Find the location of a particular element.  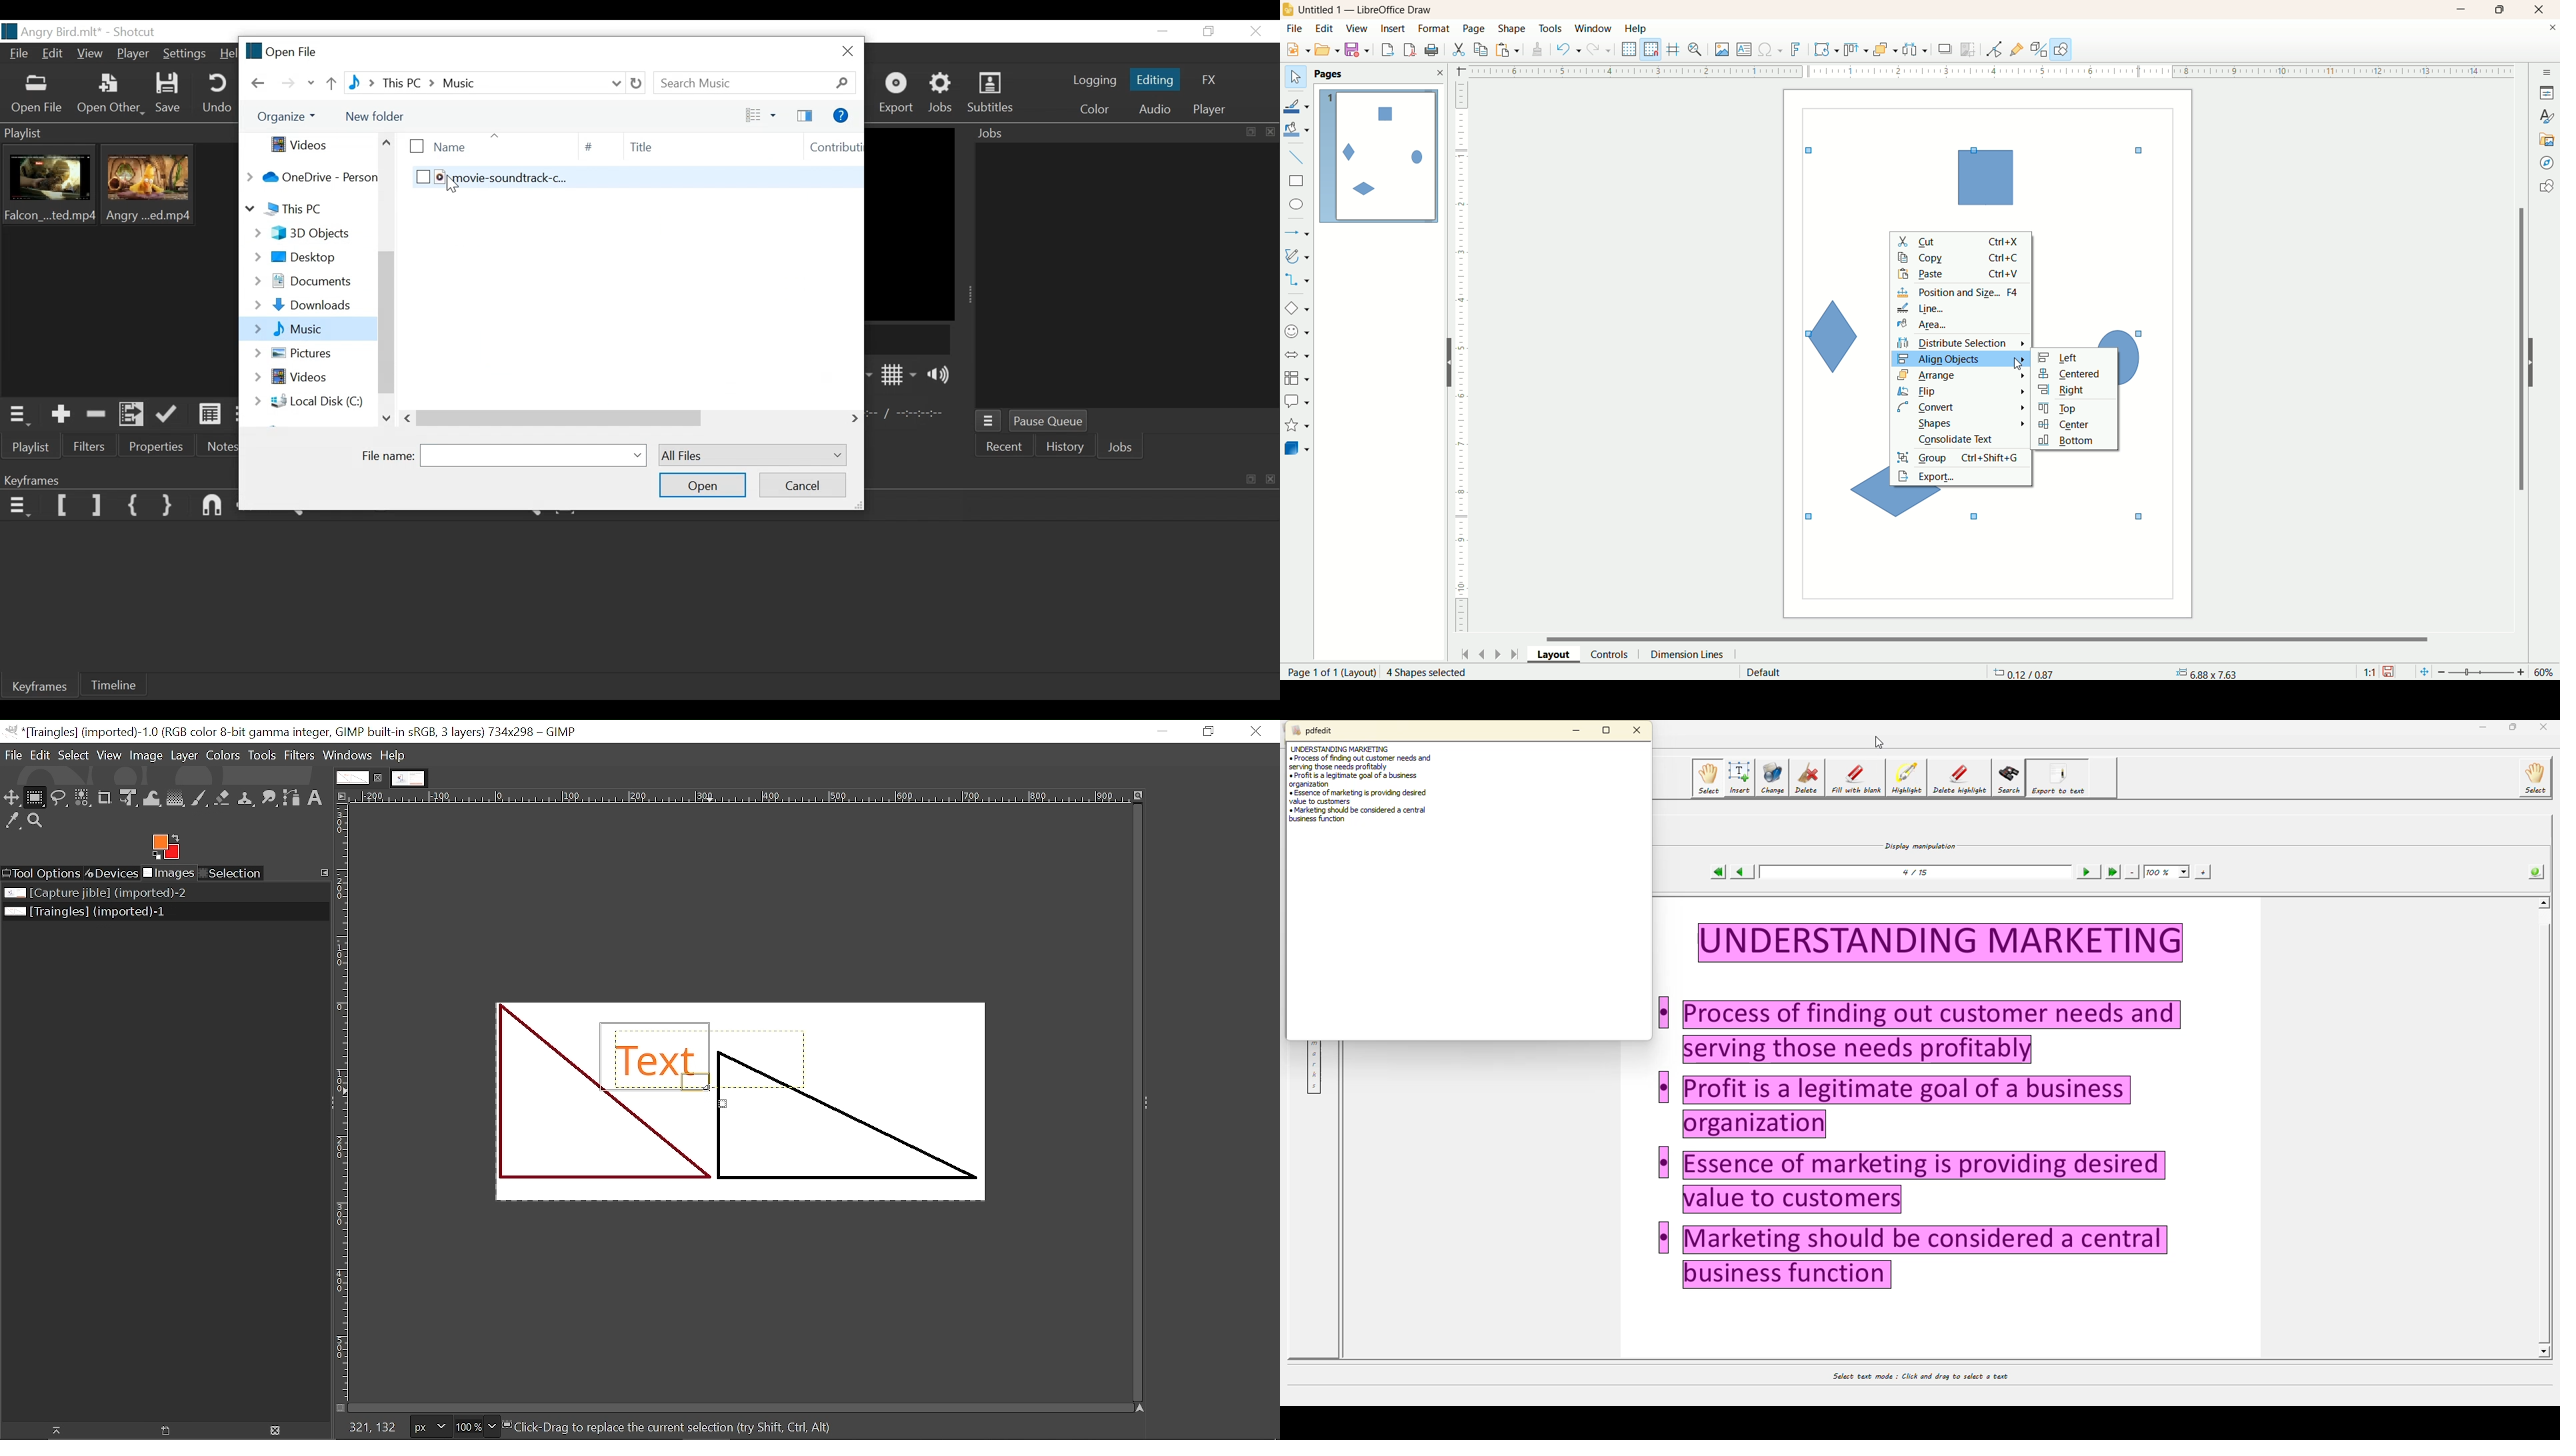

layout is located at coordinates (1559, 653).